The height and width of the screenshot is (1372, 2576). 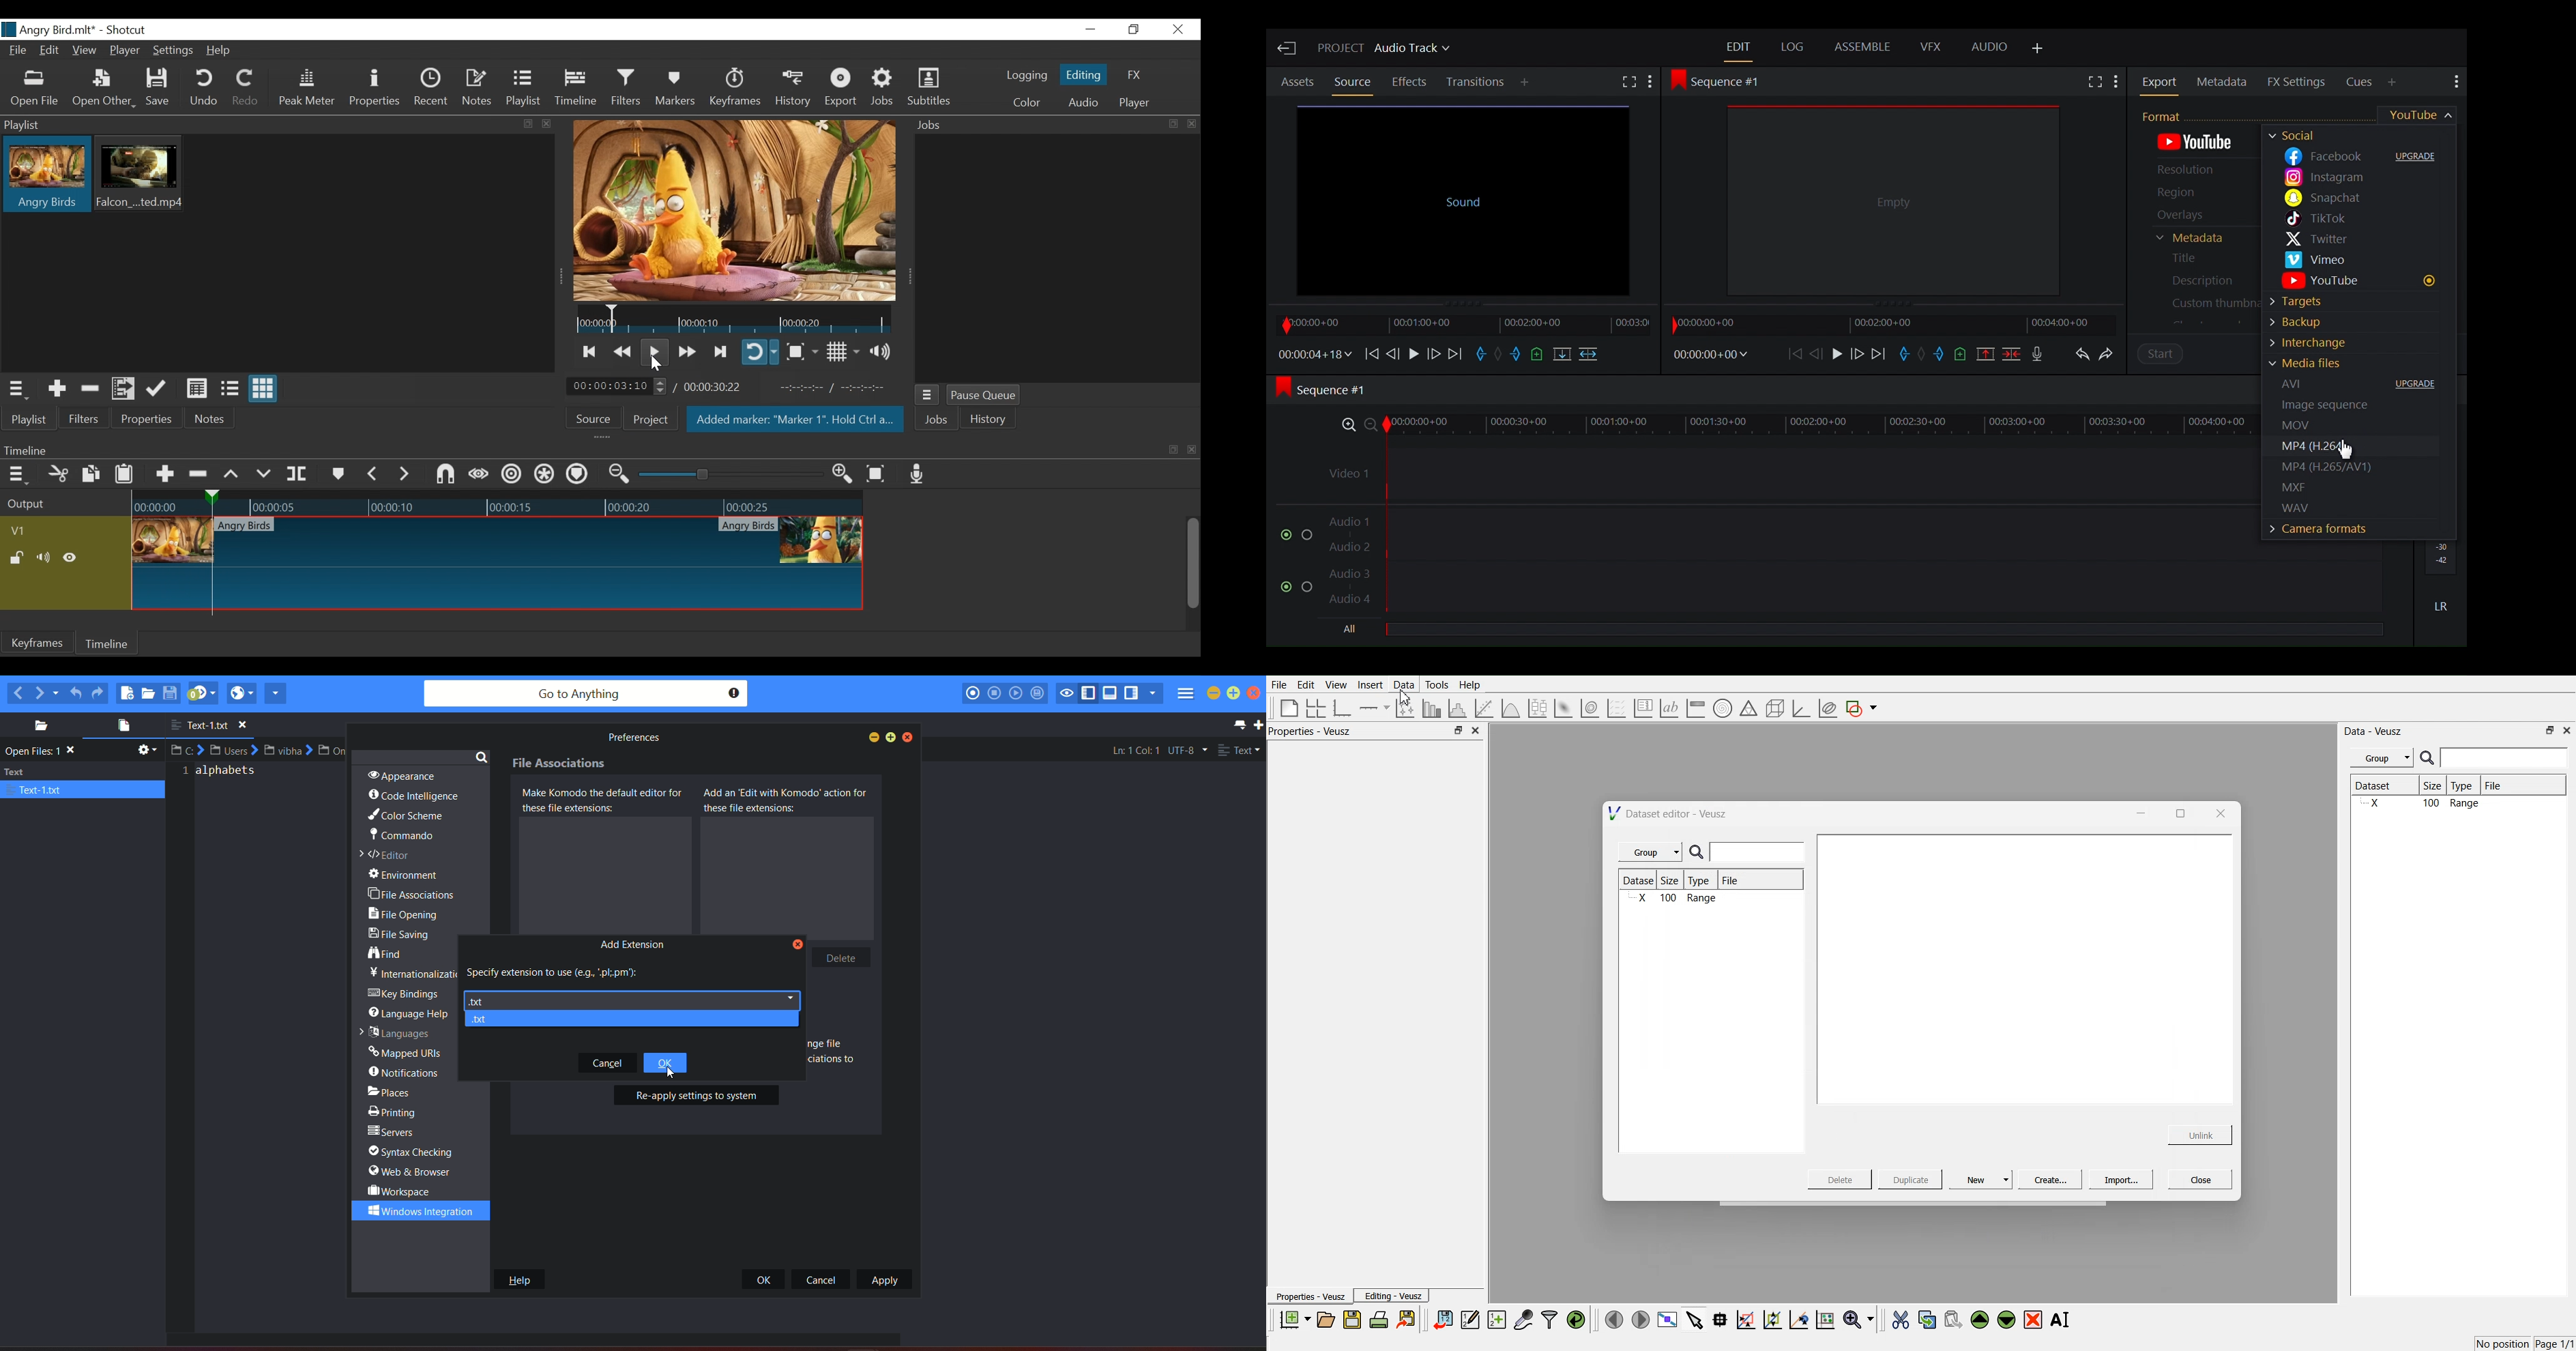 I want to click on Mark out, so click(x=1517, y=355).